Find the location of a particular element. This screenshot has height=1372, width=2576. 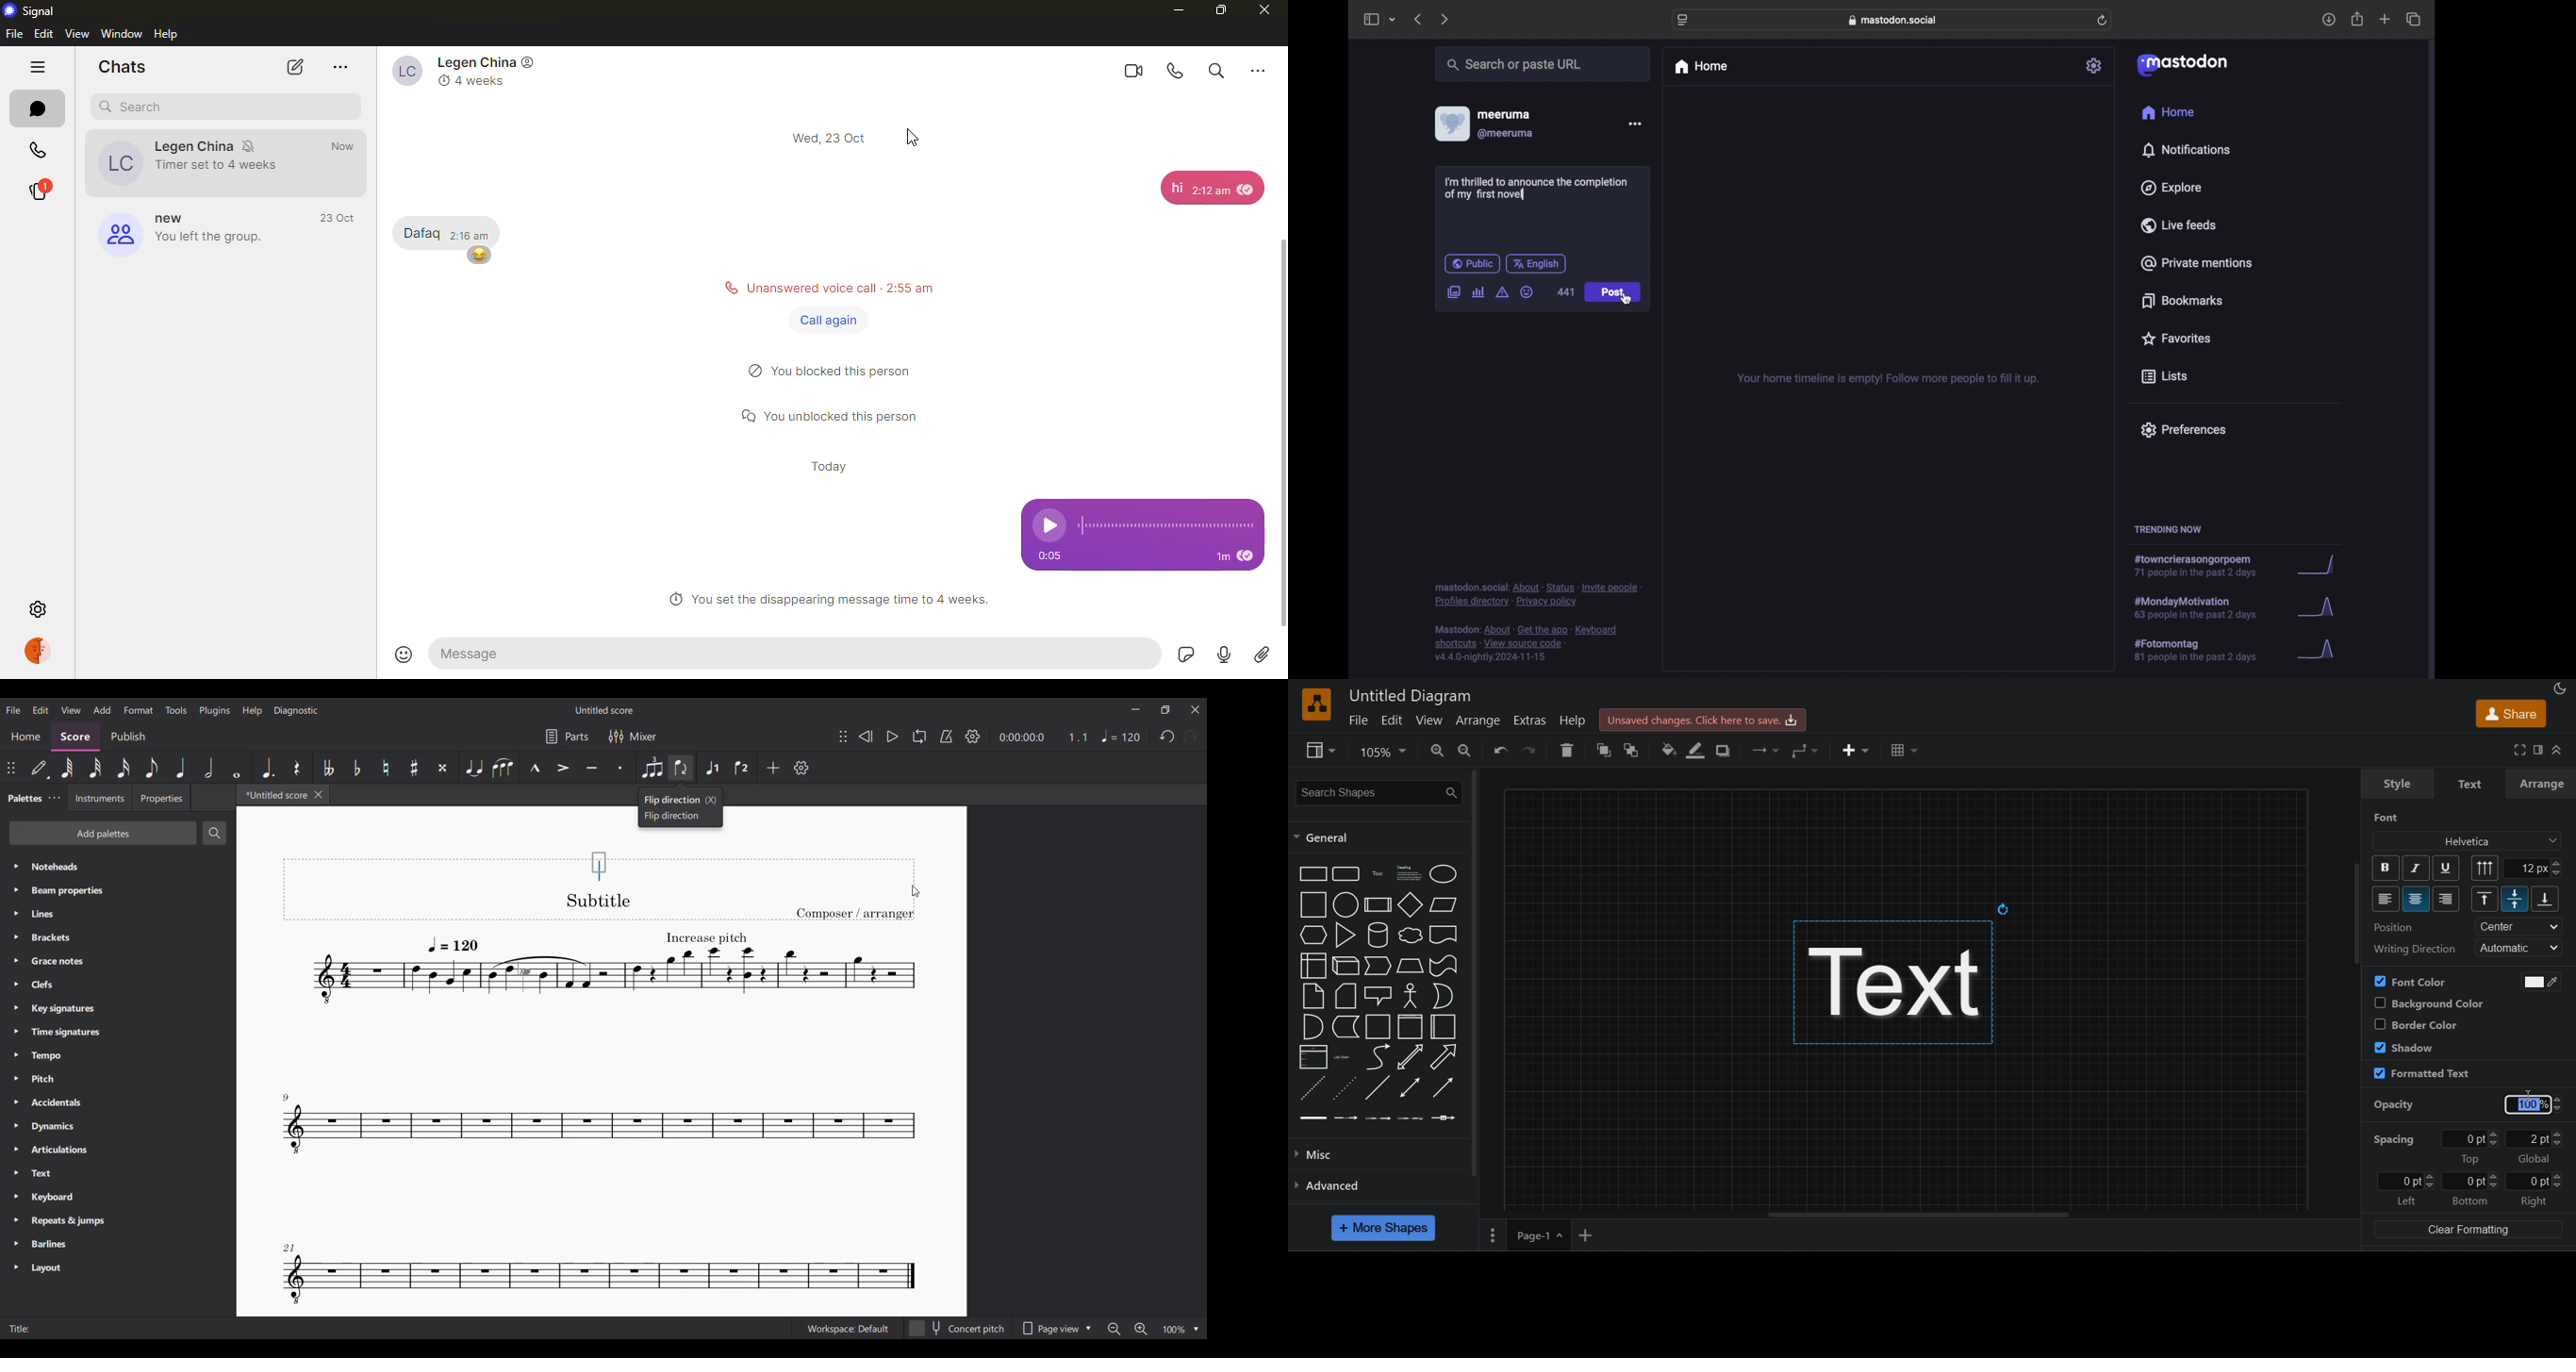

Toggle double flat is located at coordinates (327, 767).